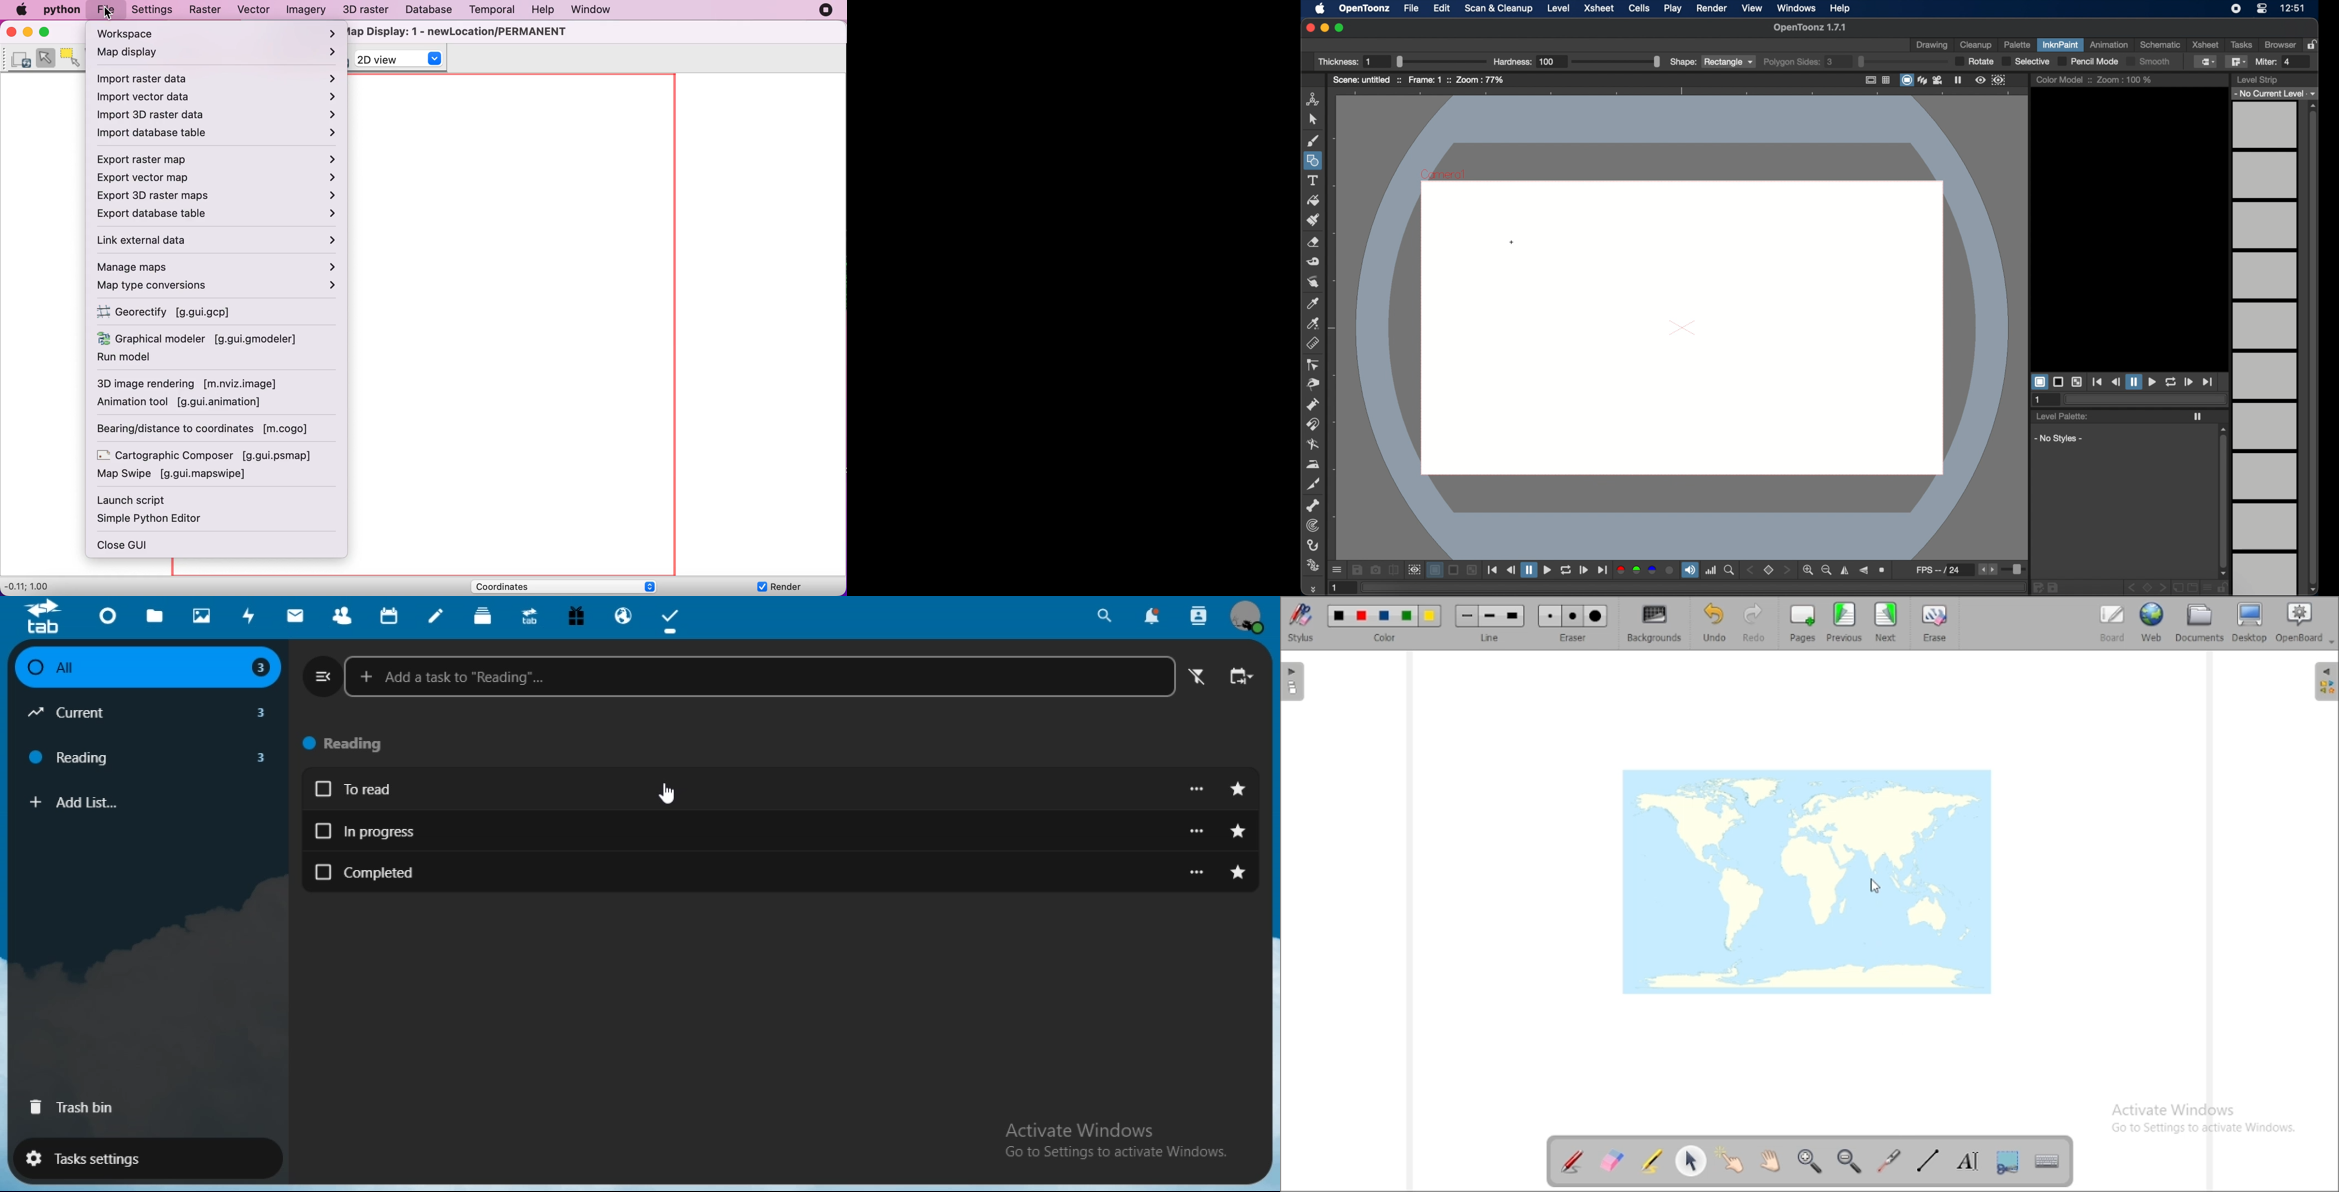 The image size is (2352, 1204). I want to click on Checkbox, so click(323, 872).